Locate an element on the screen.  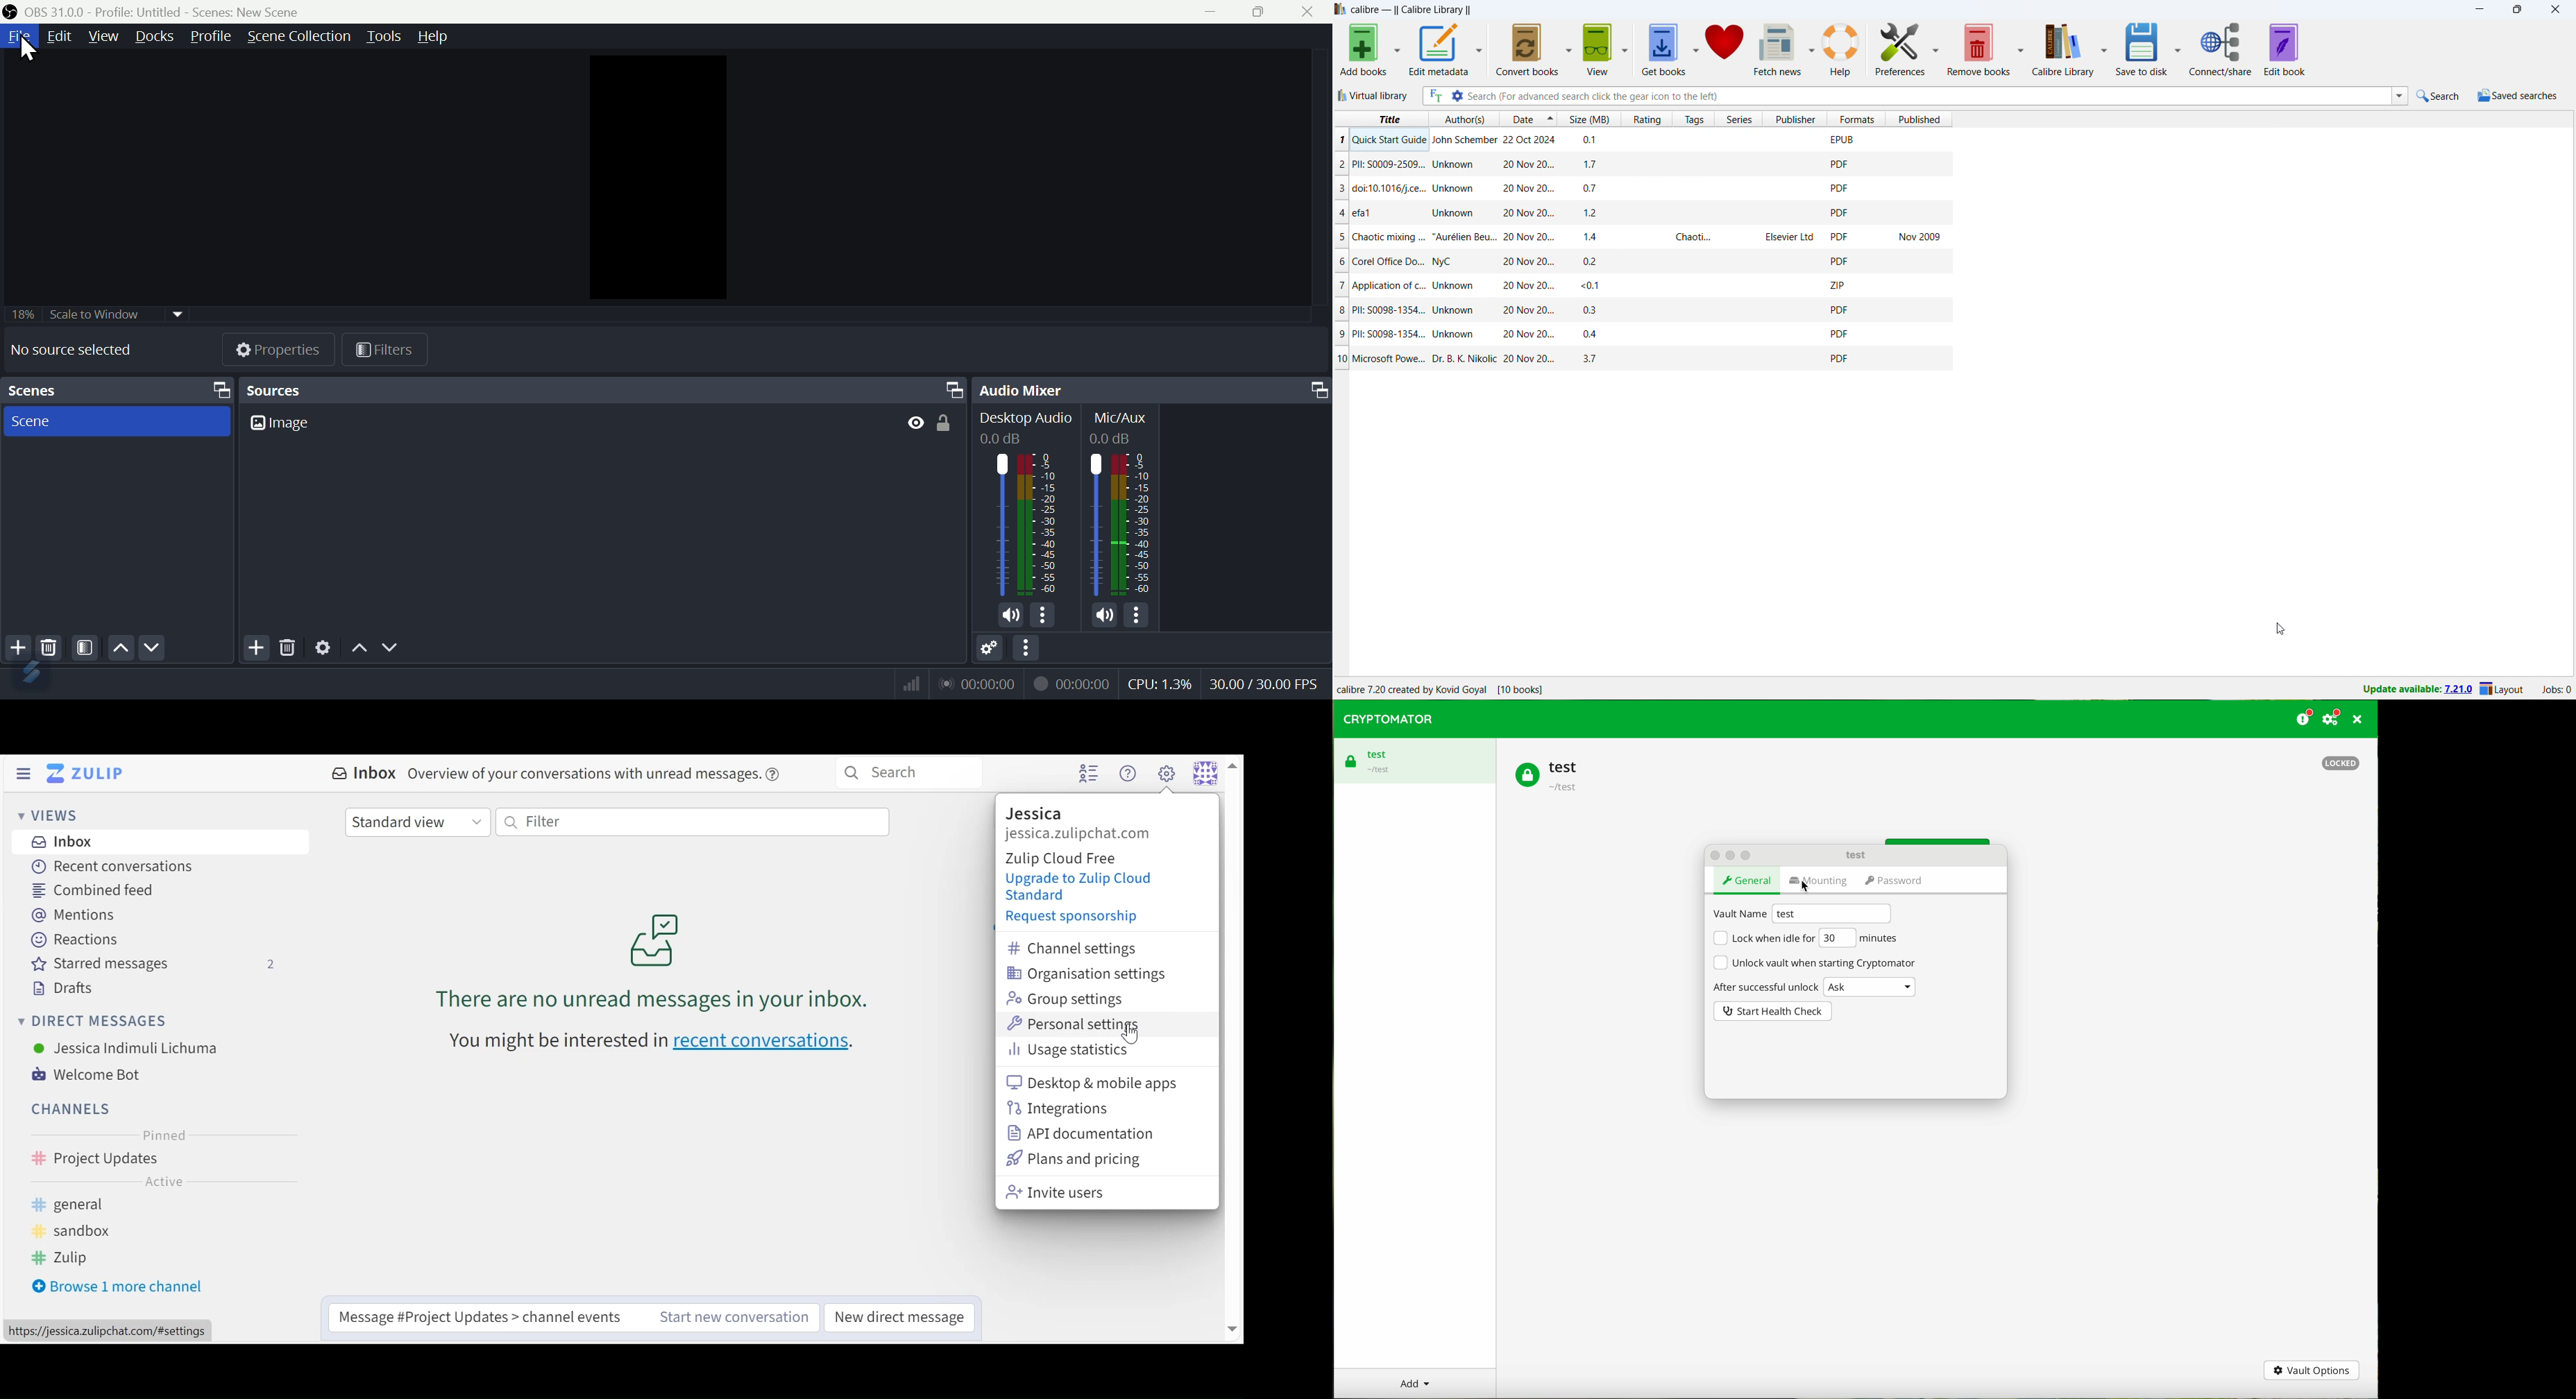
Active is located at coordinates (161, 1184).